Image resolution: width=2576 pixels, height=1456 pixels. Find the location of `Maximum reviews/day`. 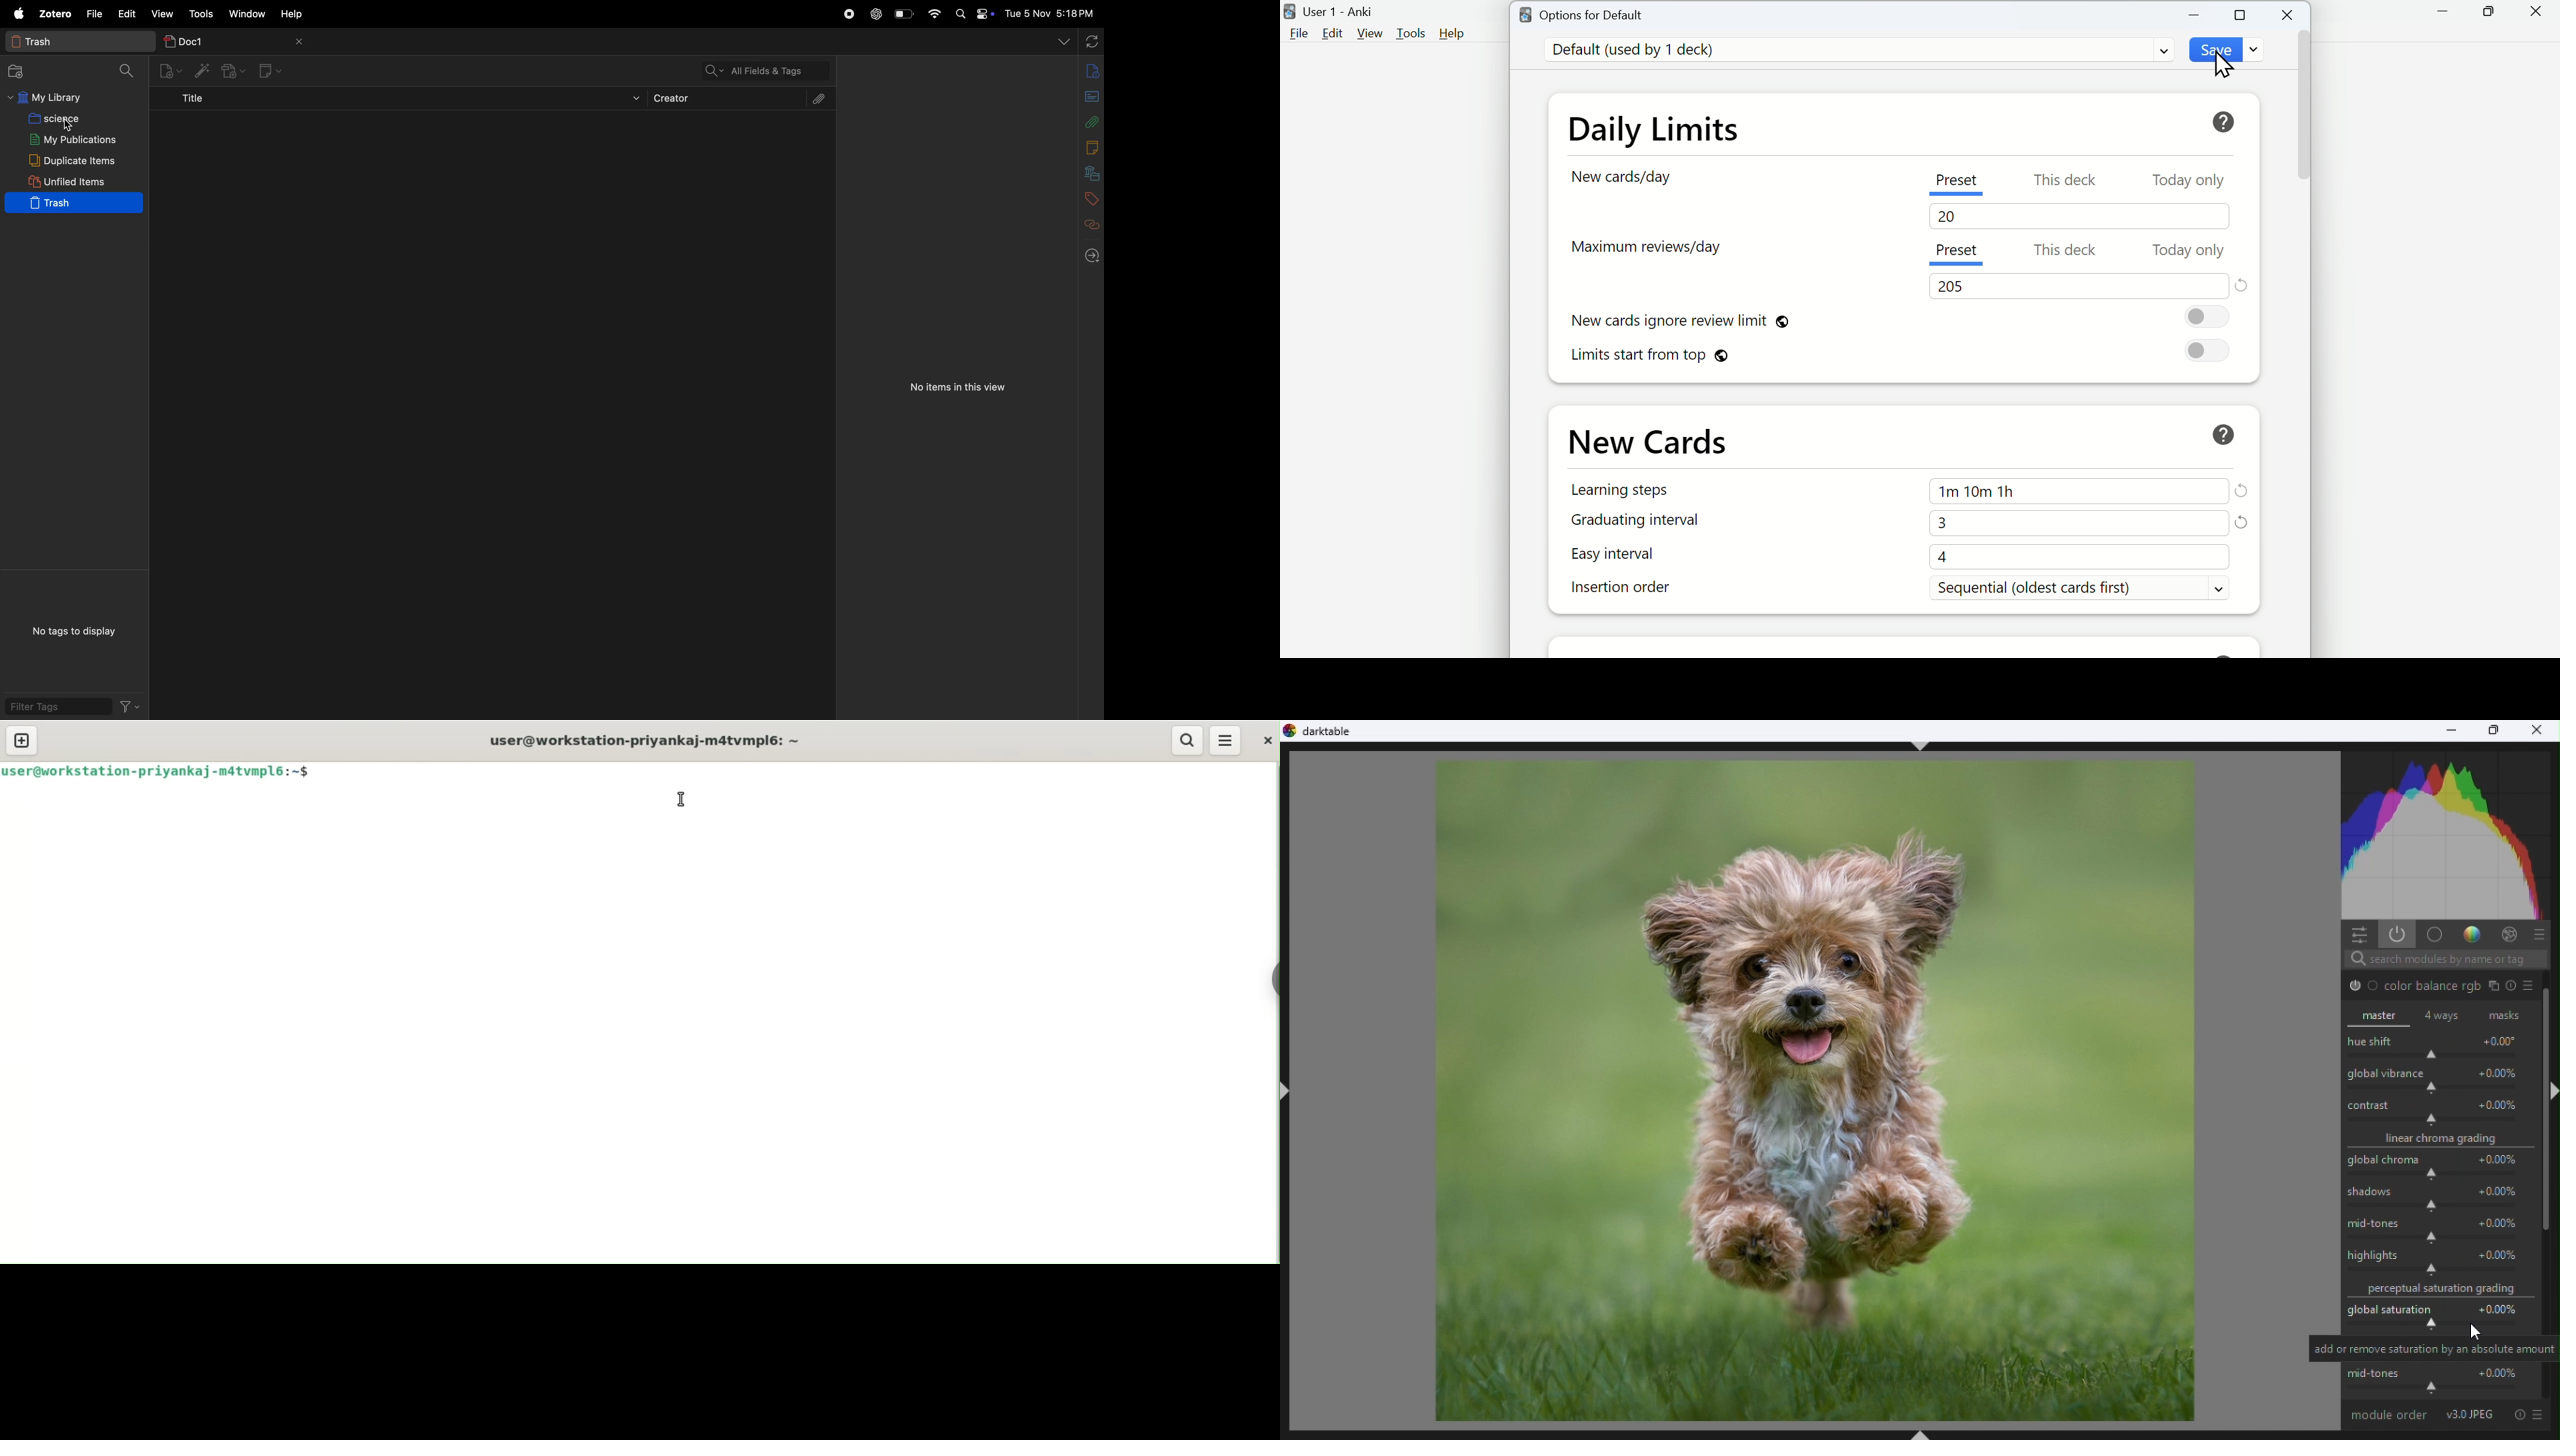

Maximum reviews/day is located at coordinates (1654, 252).